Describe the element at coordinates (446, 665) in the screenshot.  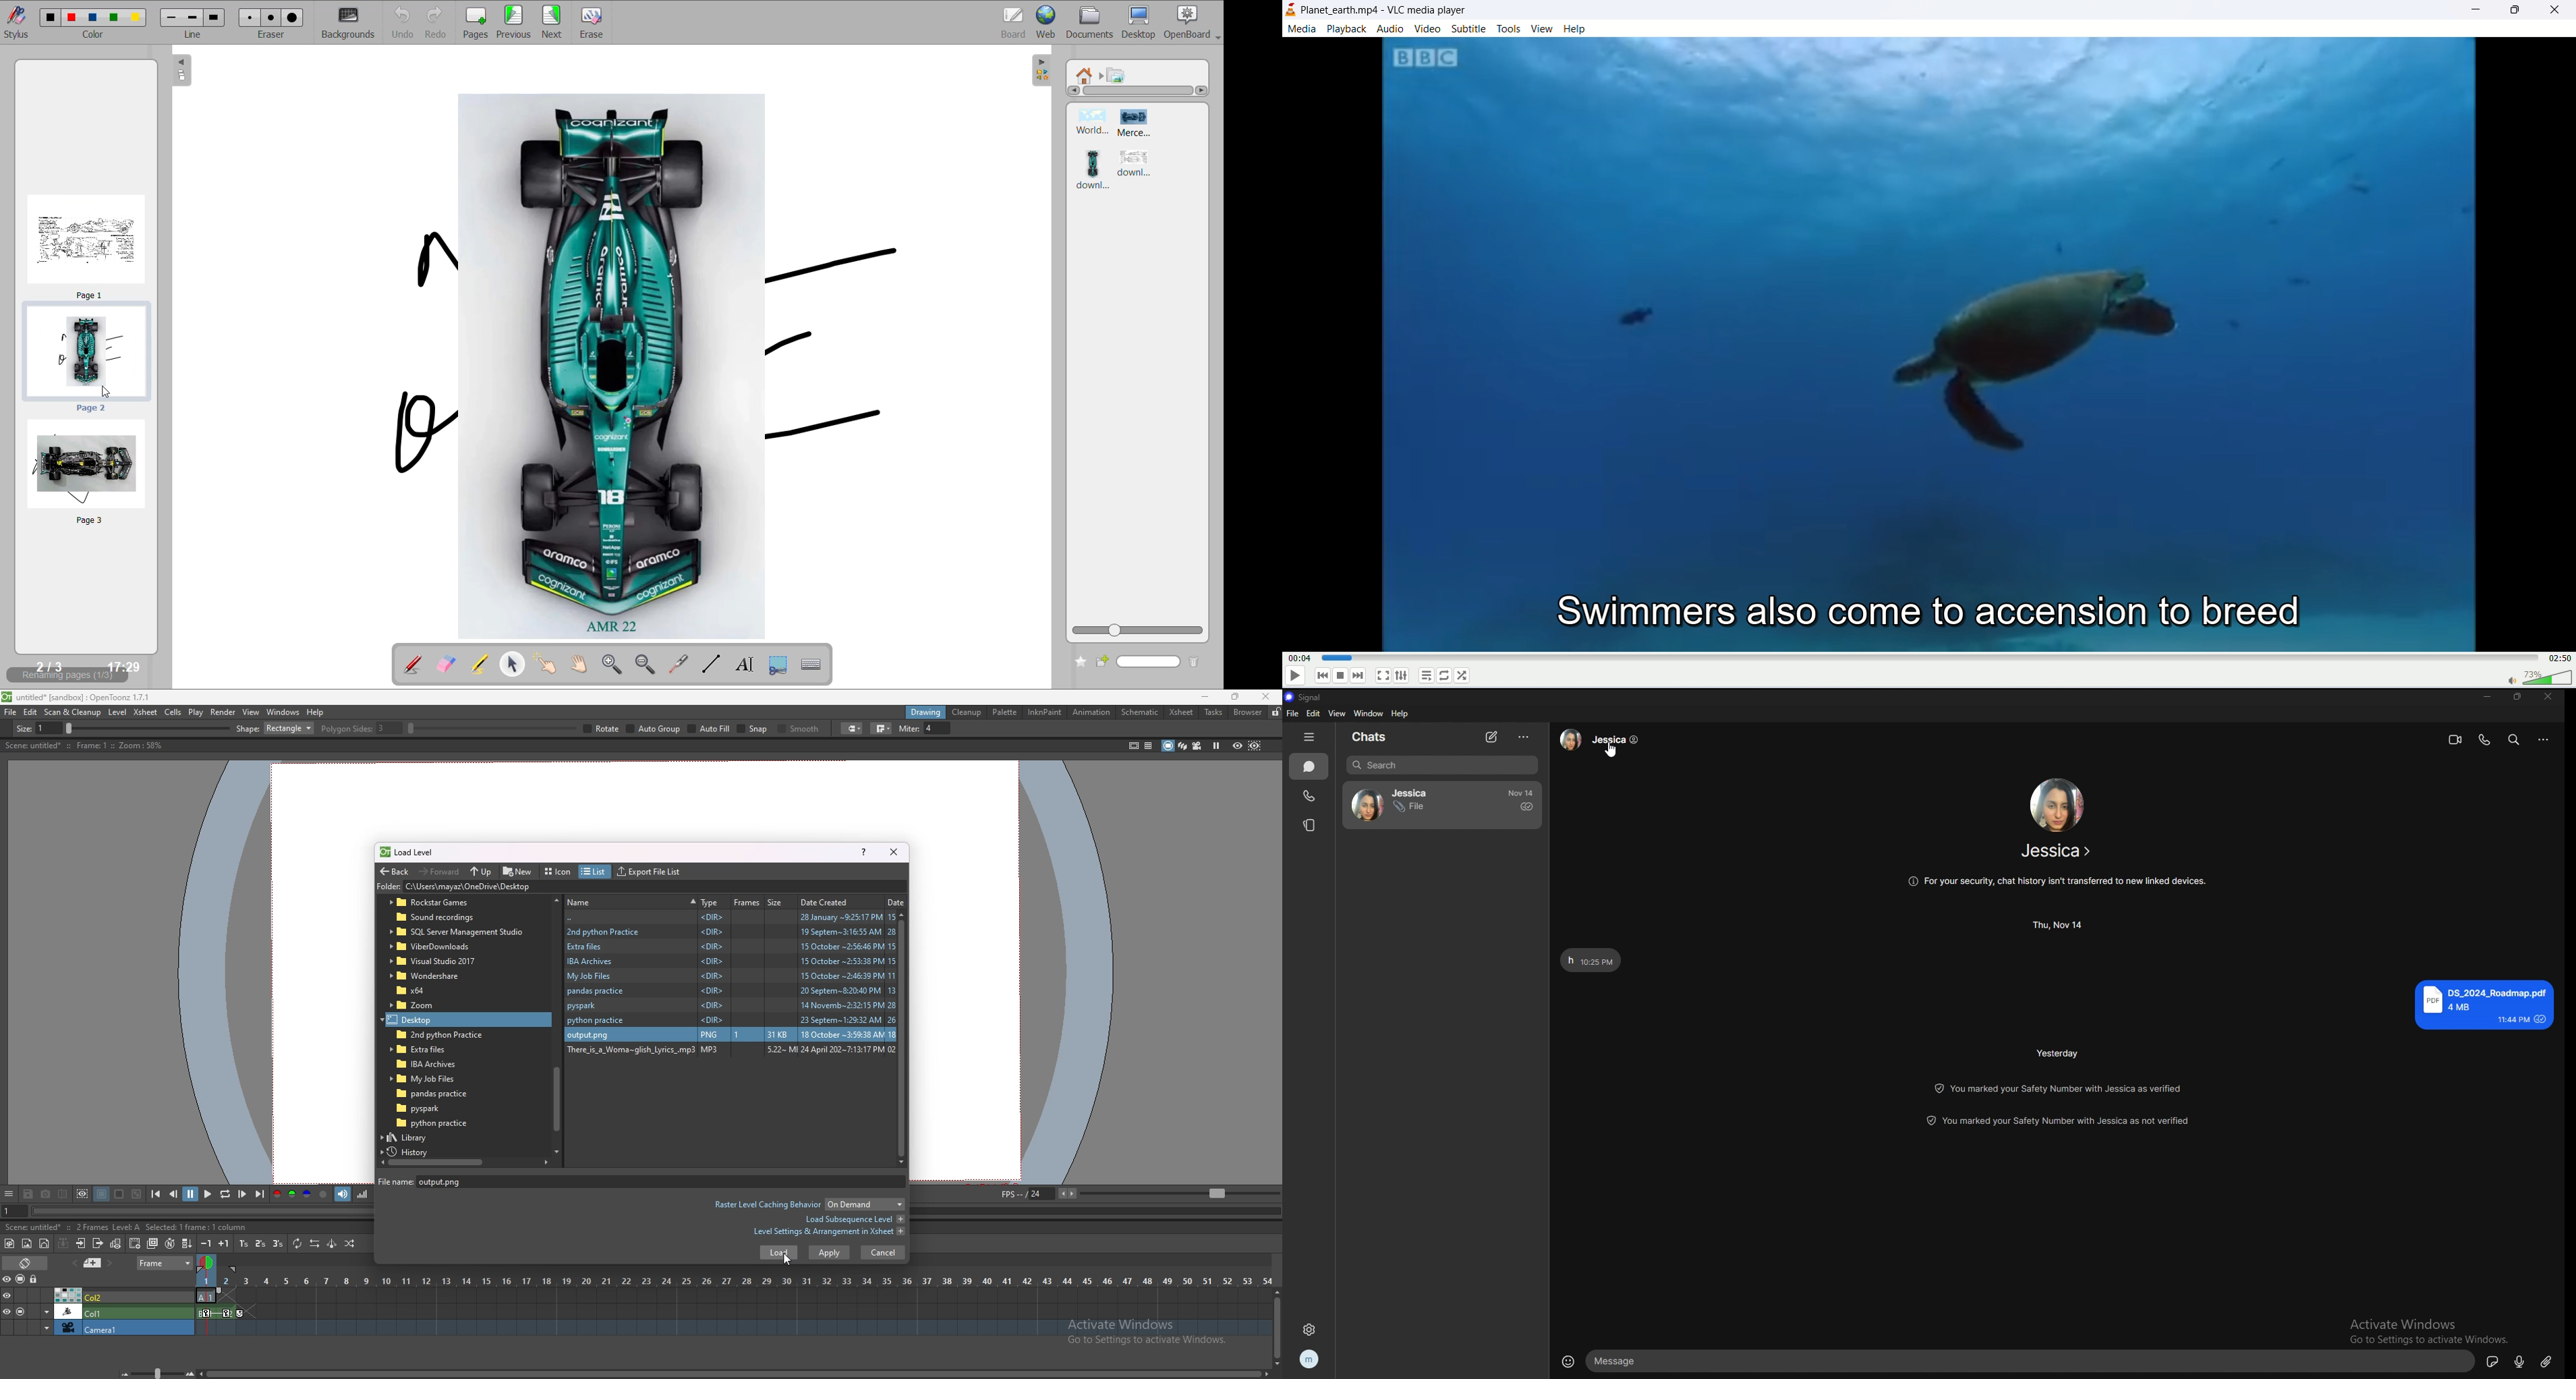
I see `erase annotation` at that location.